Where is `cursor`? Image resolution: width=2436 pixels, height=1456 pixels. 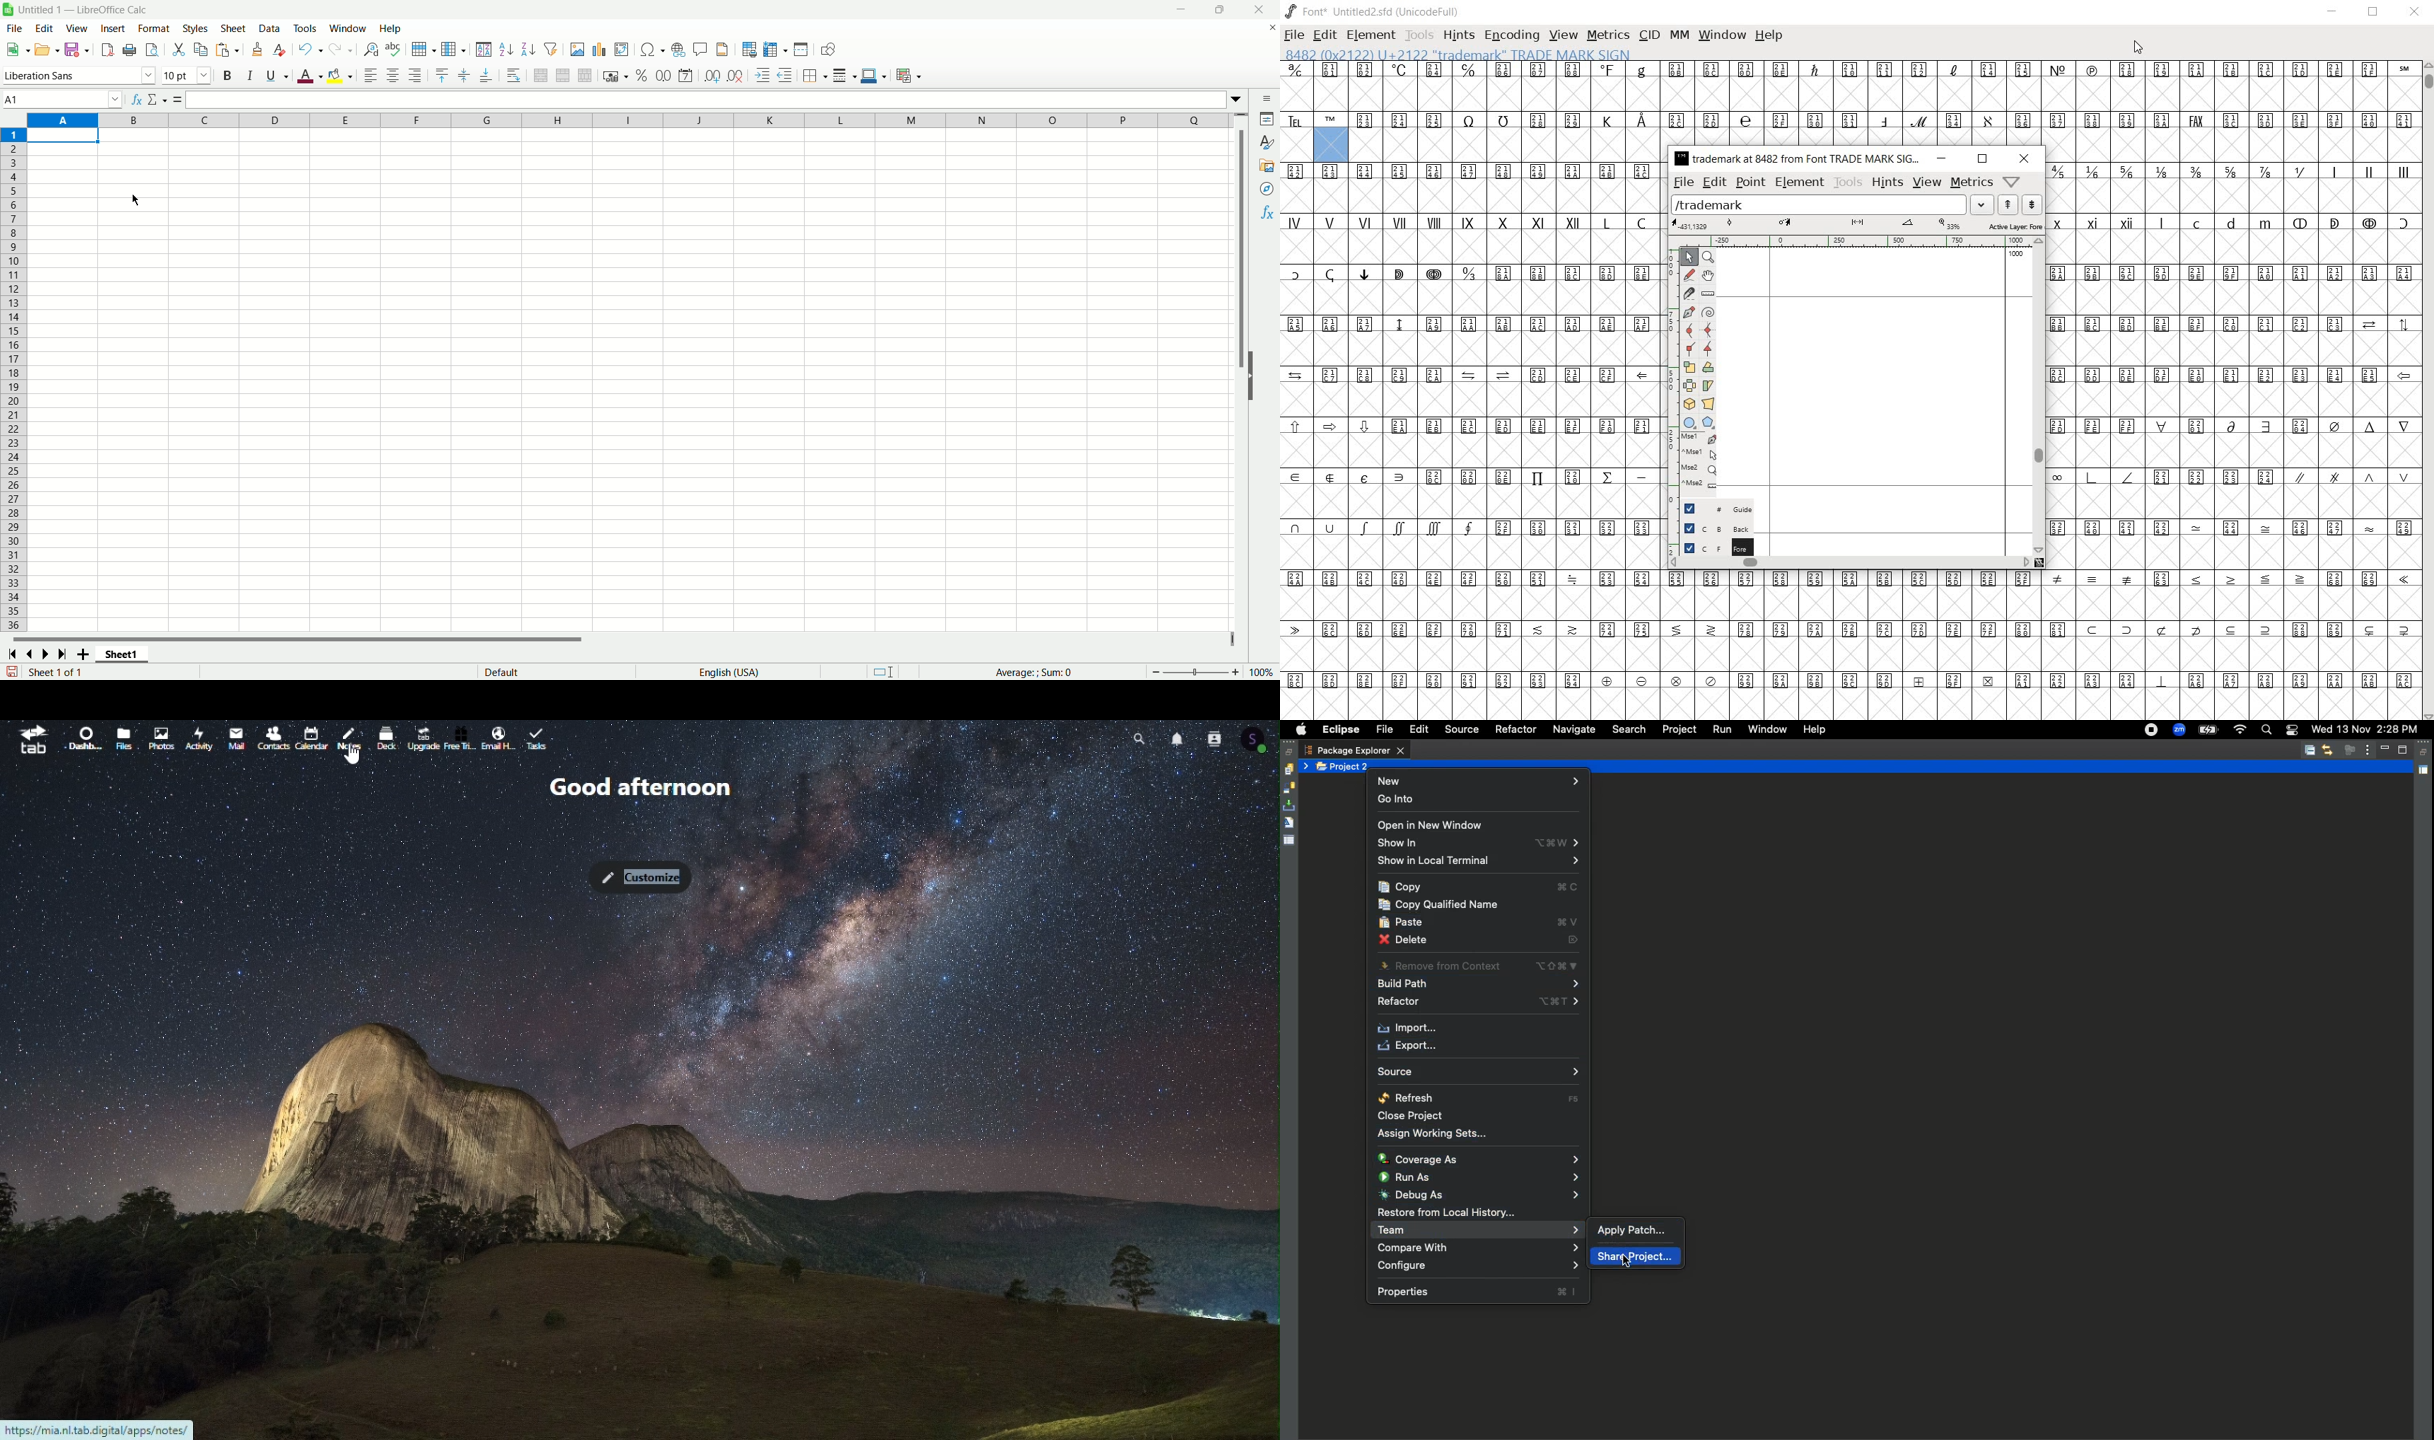 cursor is located at coordinates (353, 755).